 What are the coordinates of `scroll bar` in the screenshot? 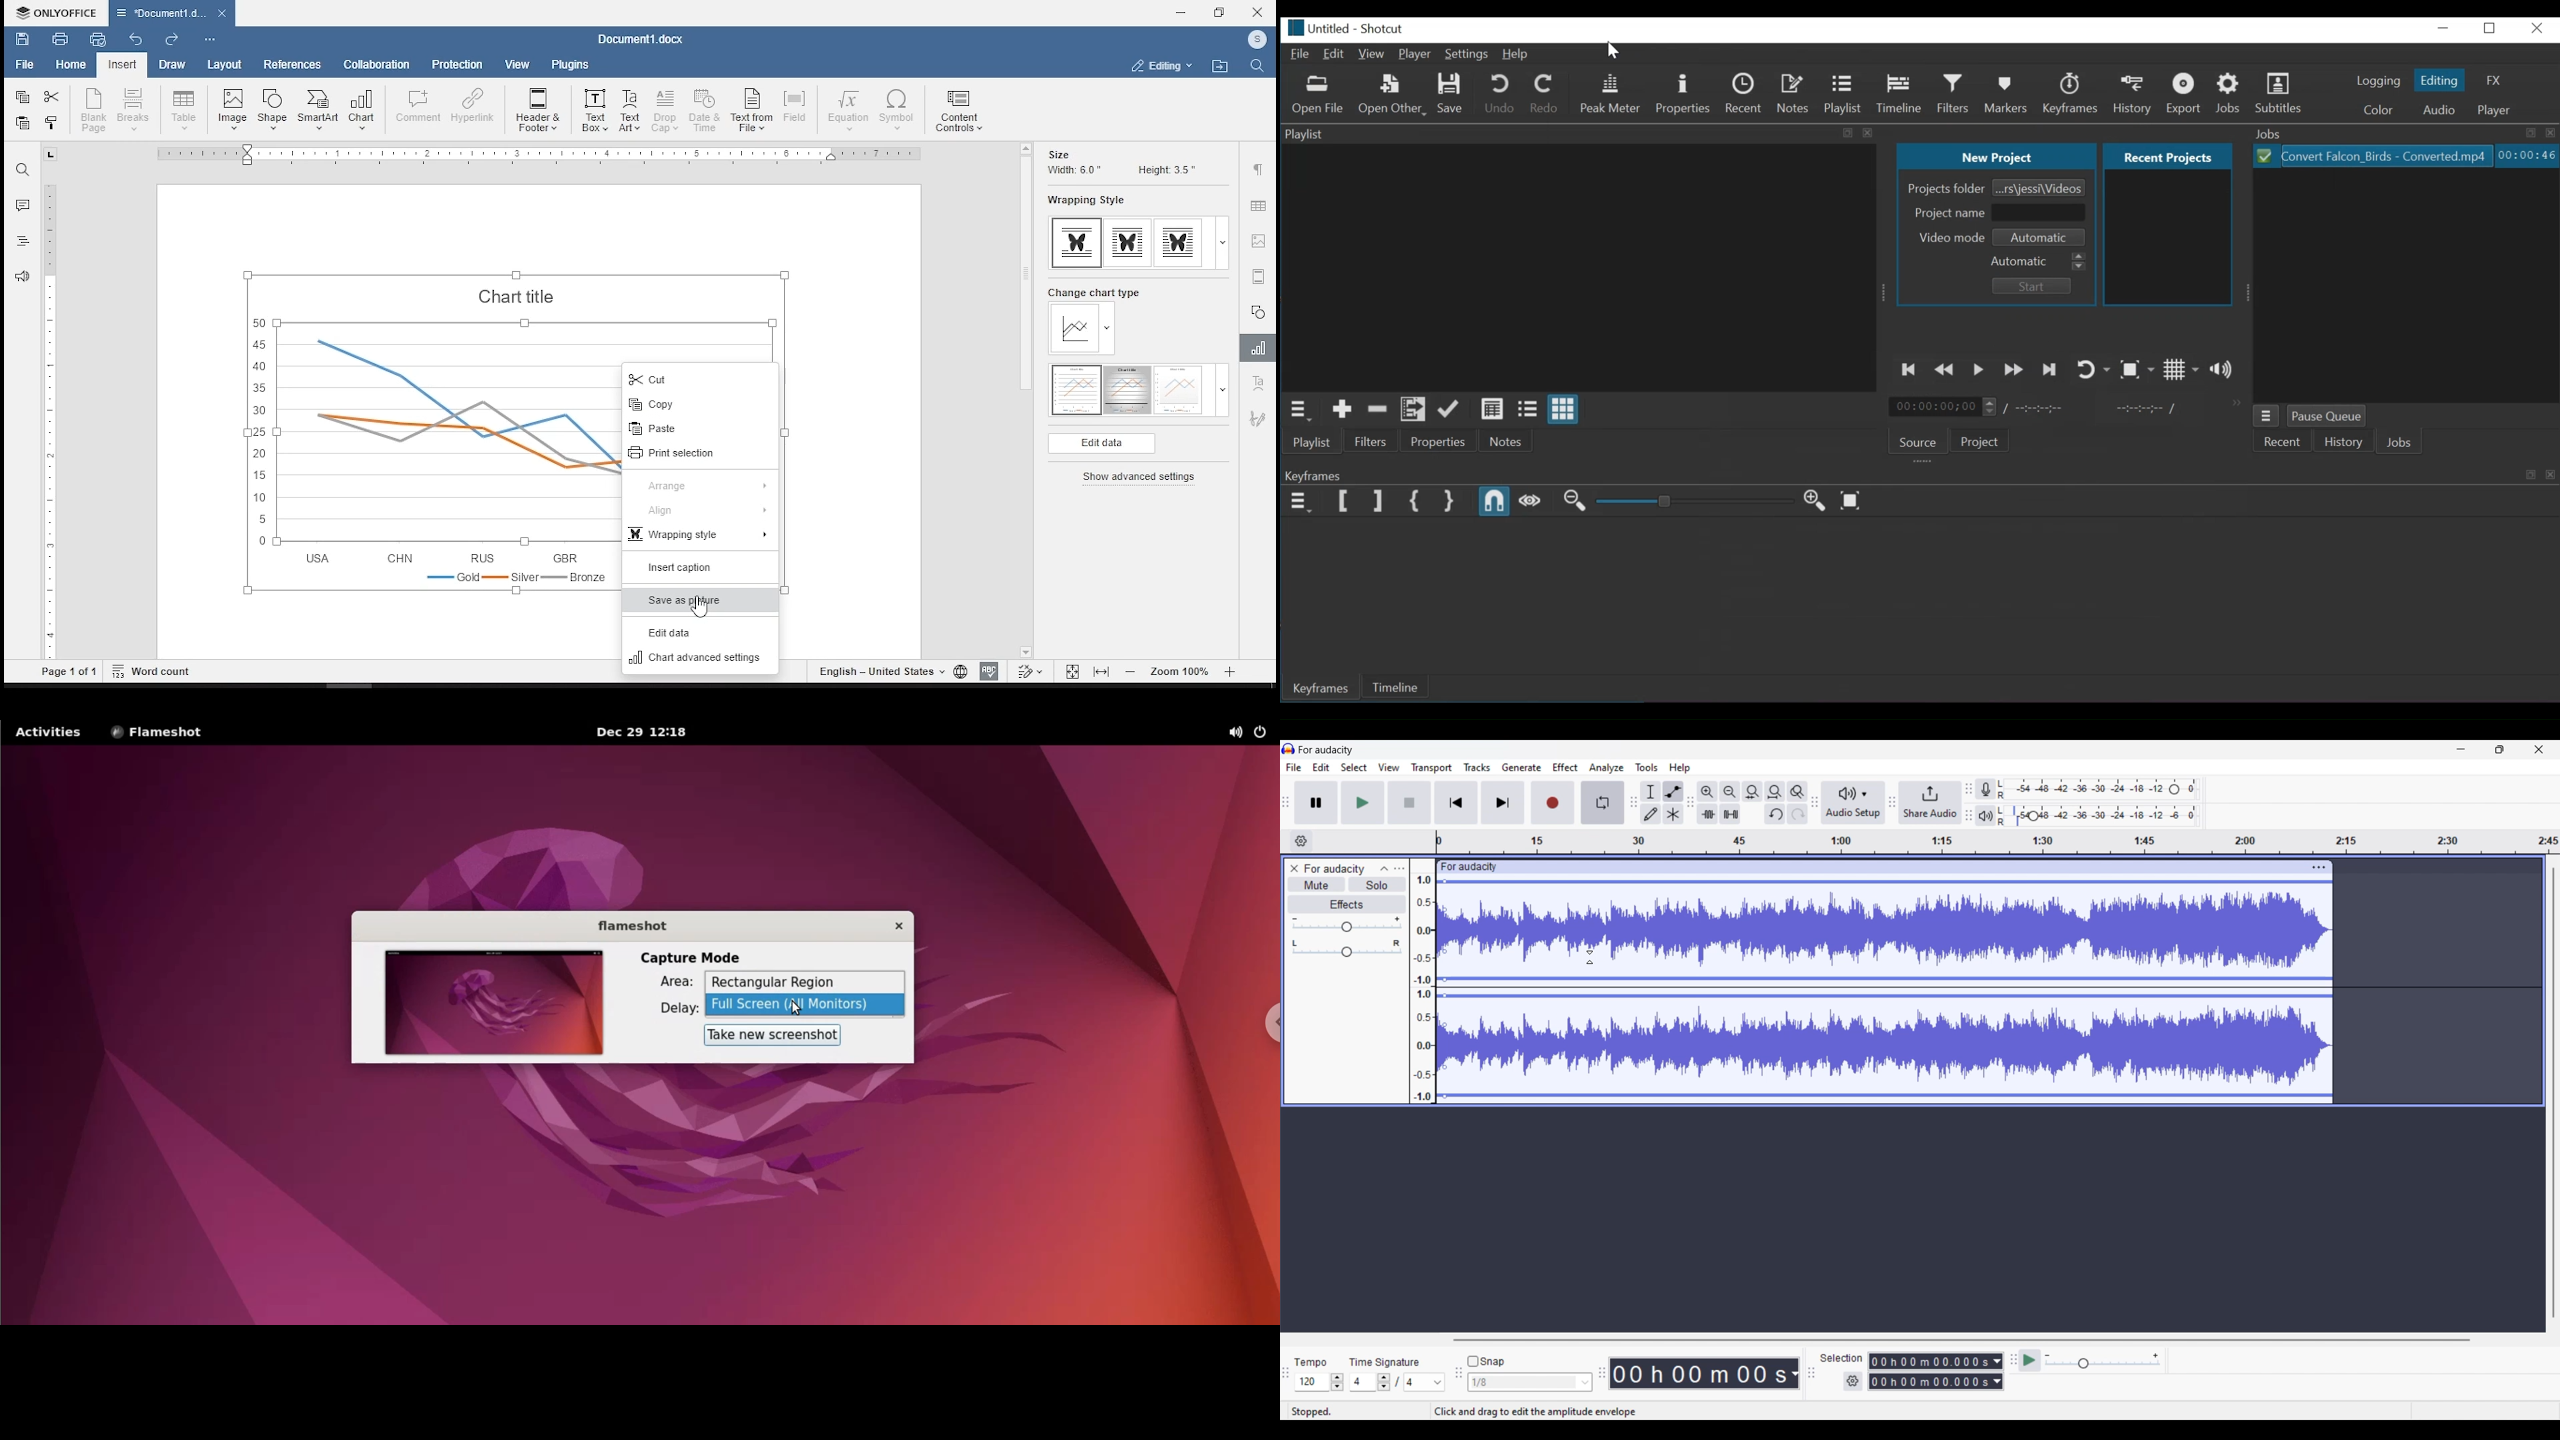 It's located at (1021, 401).